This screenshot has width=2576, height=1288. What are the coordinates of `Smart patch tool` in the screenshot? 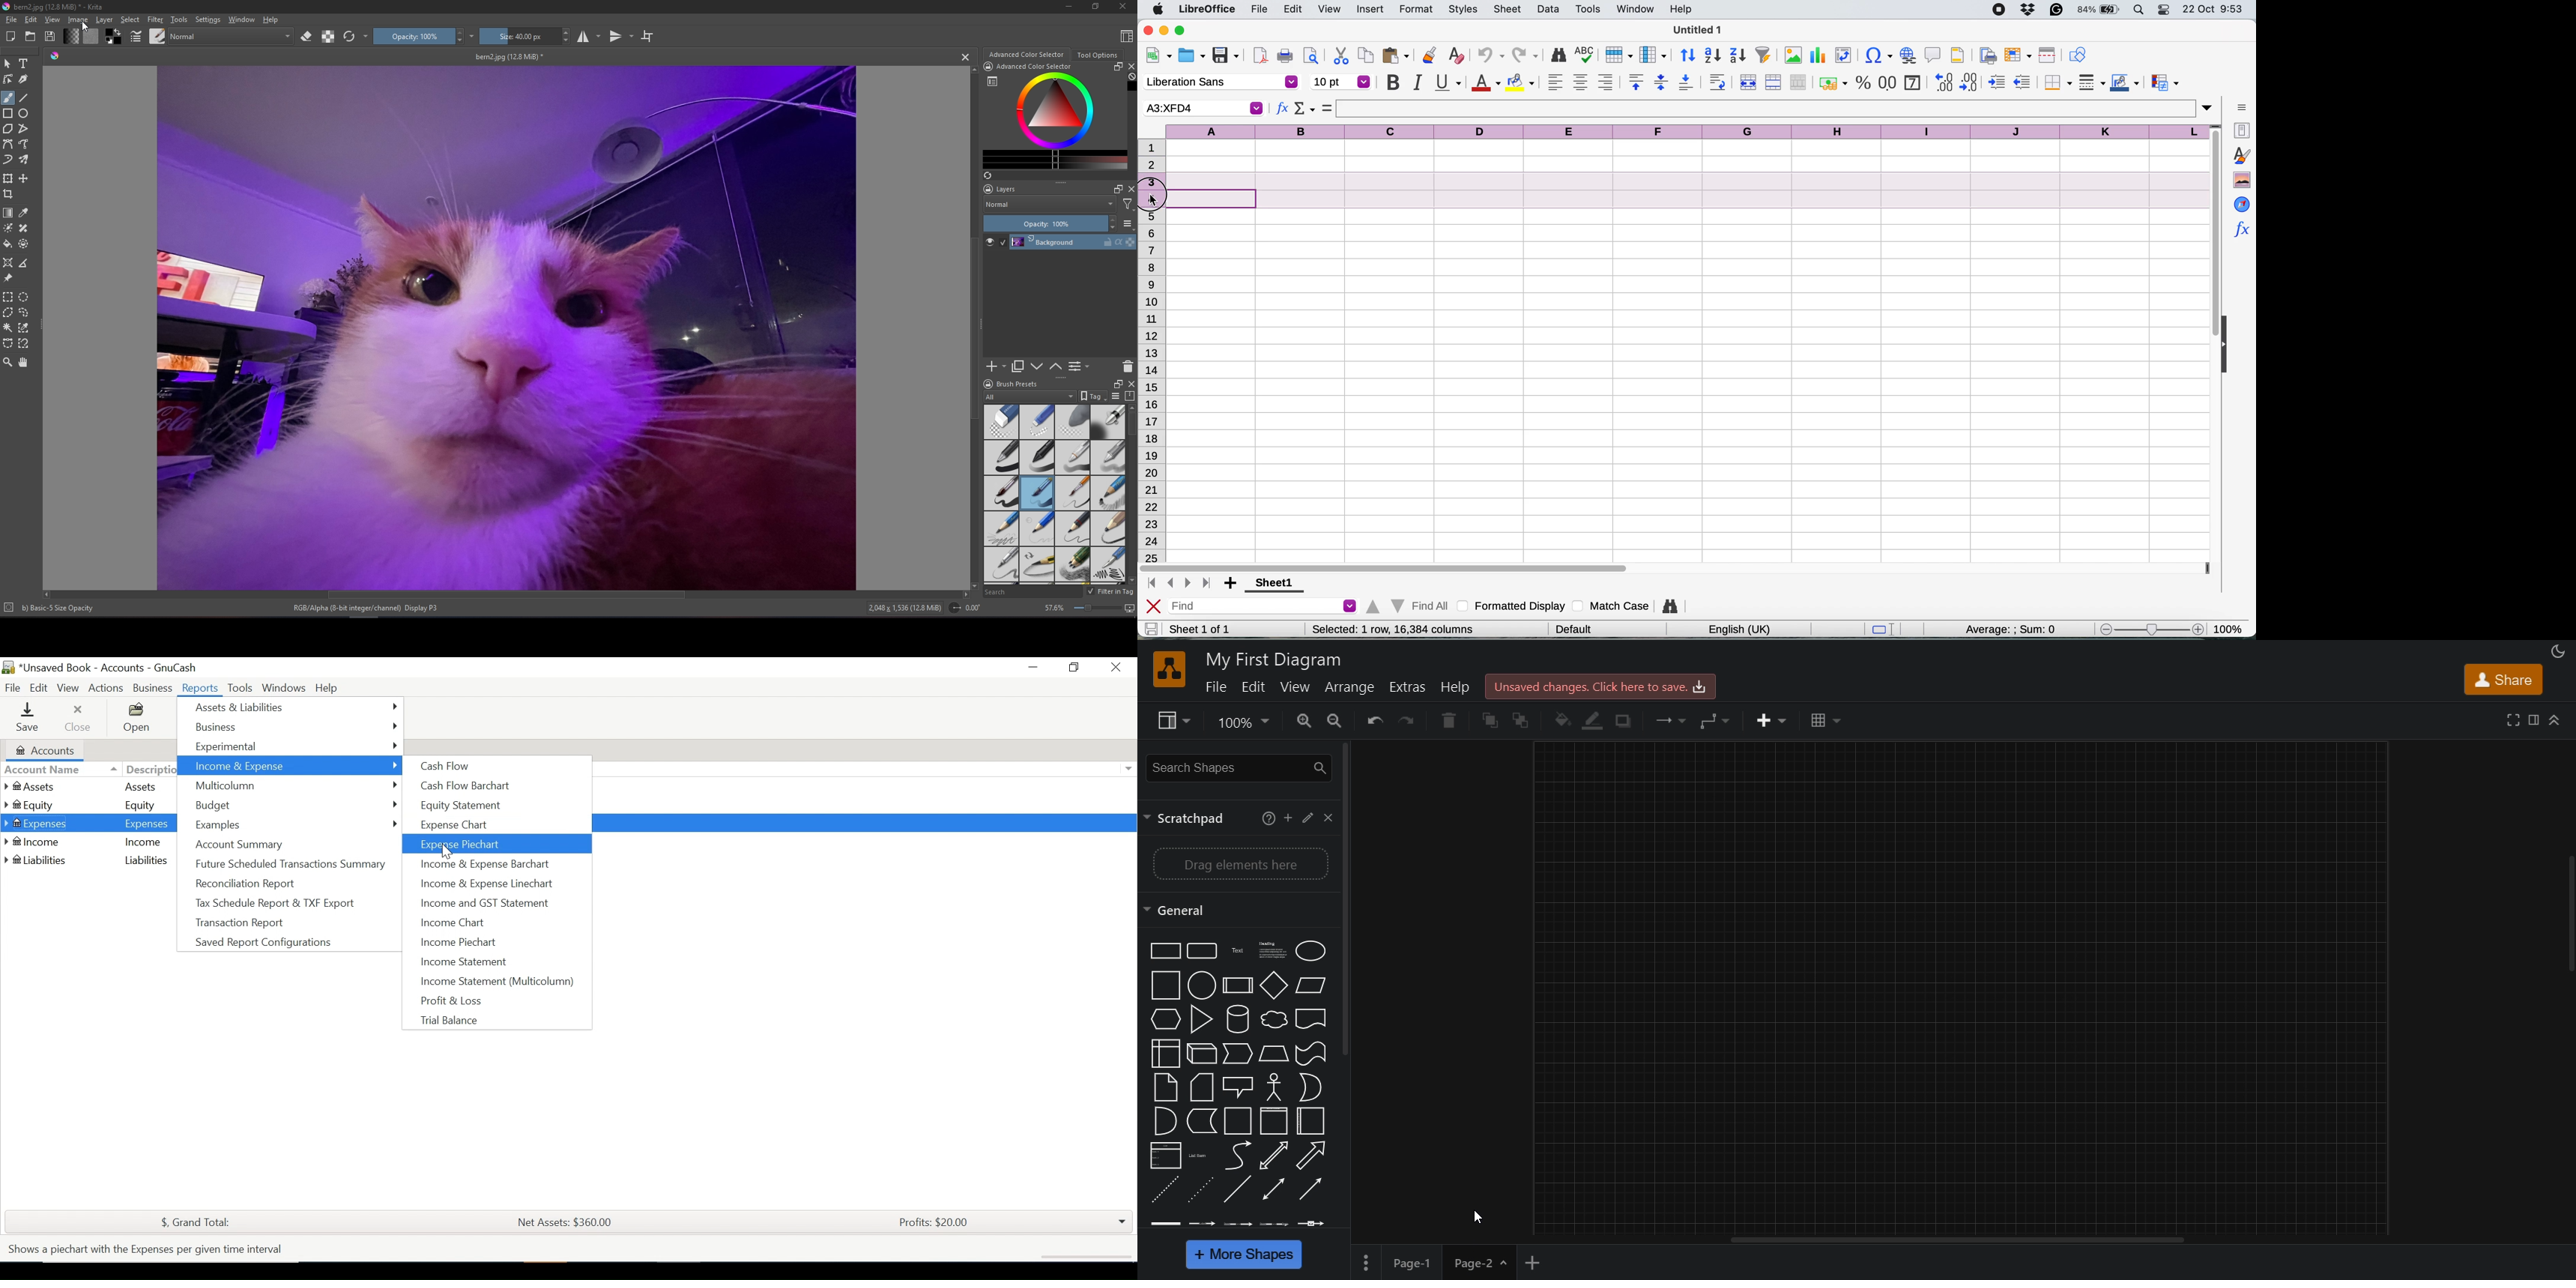 It's located at (24, 228).